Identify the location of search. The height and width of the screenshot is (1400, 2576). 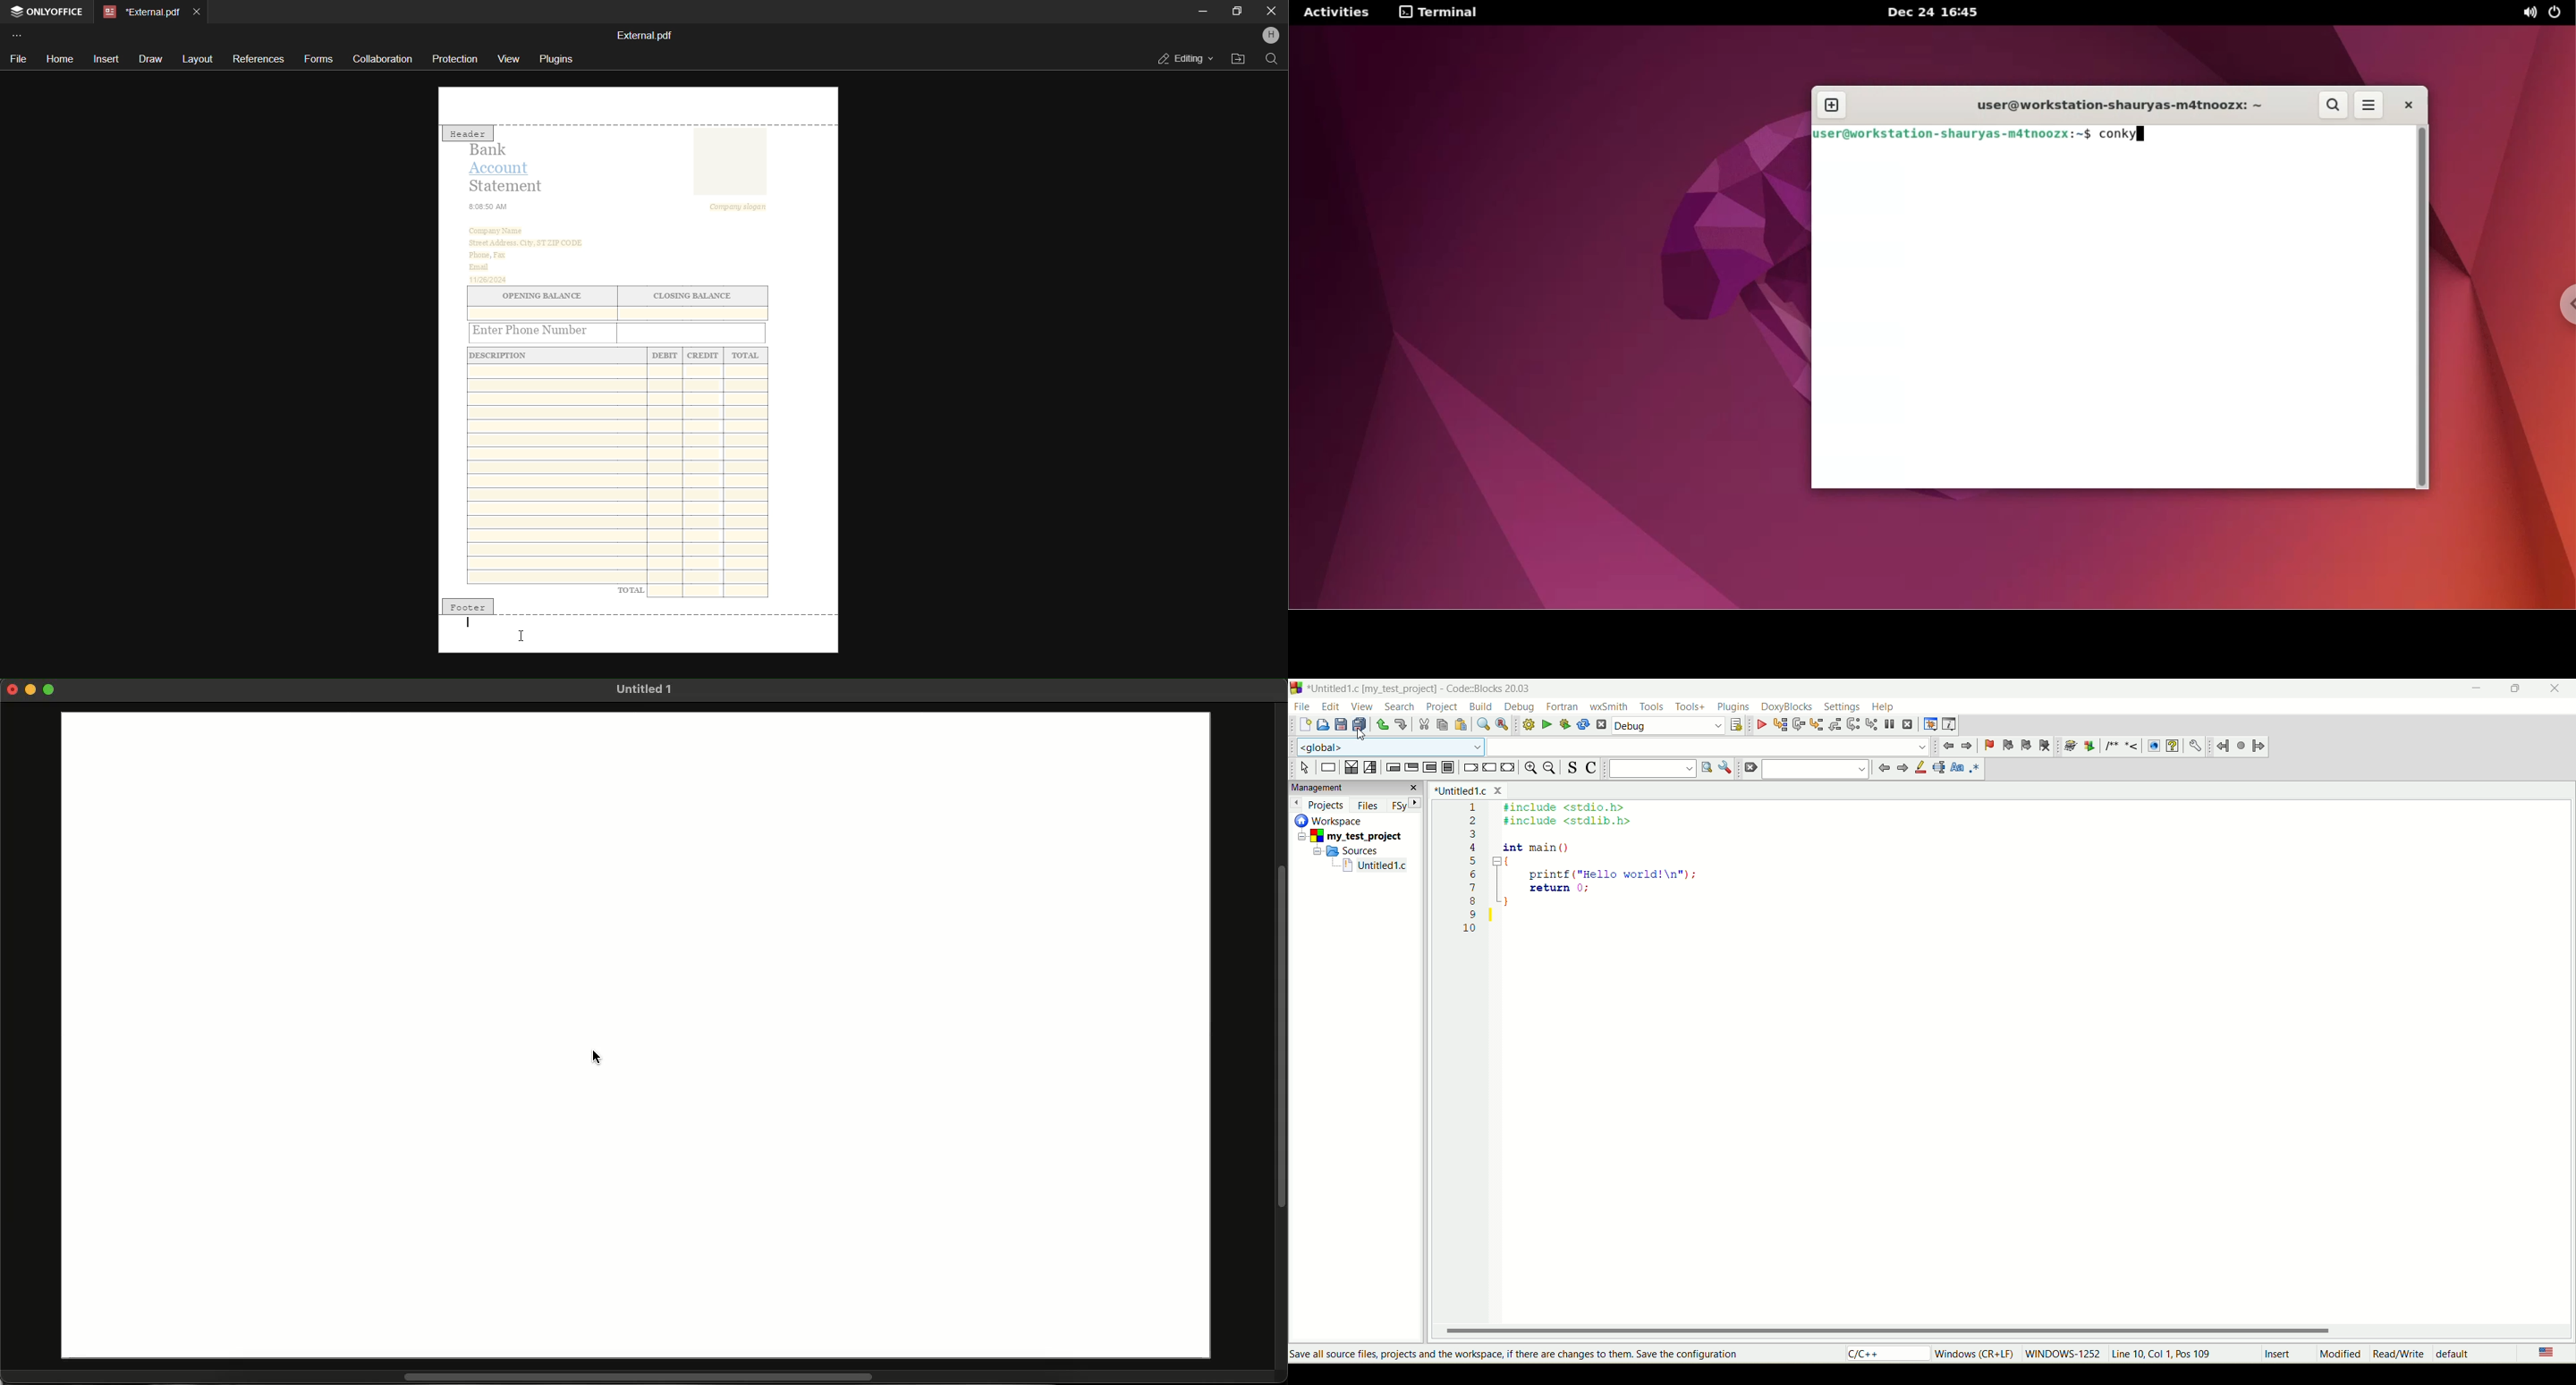
(1397, 707).